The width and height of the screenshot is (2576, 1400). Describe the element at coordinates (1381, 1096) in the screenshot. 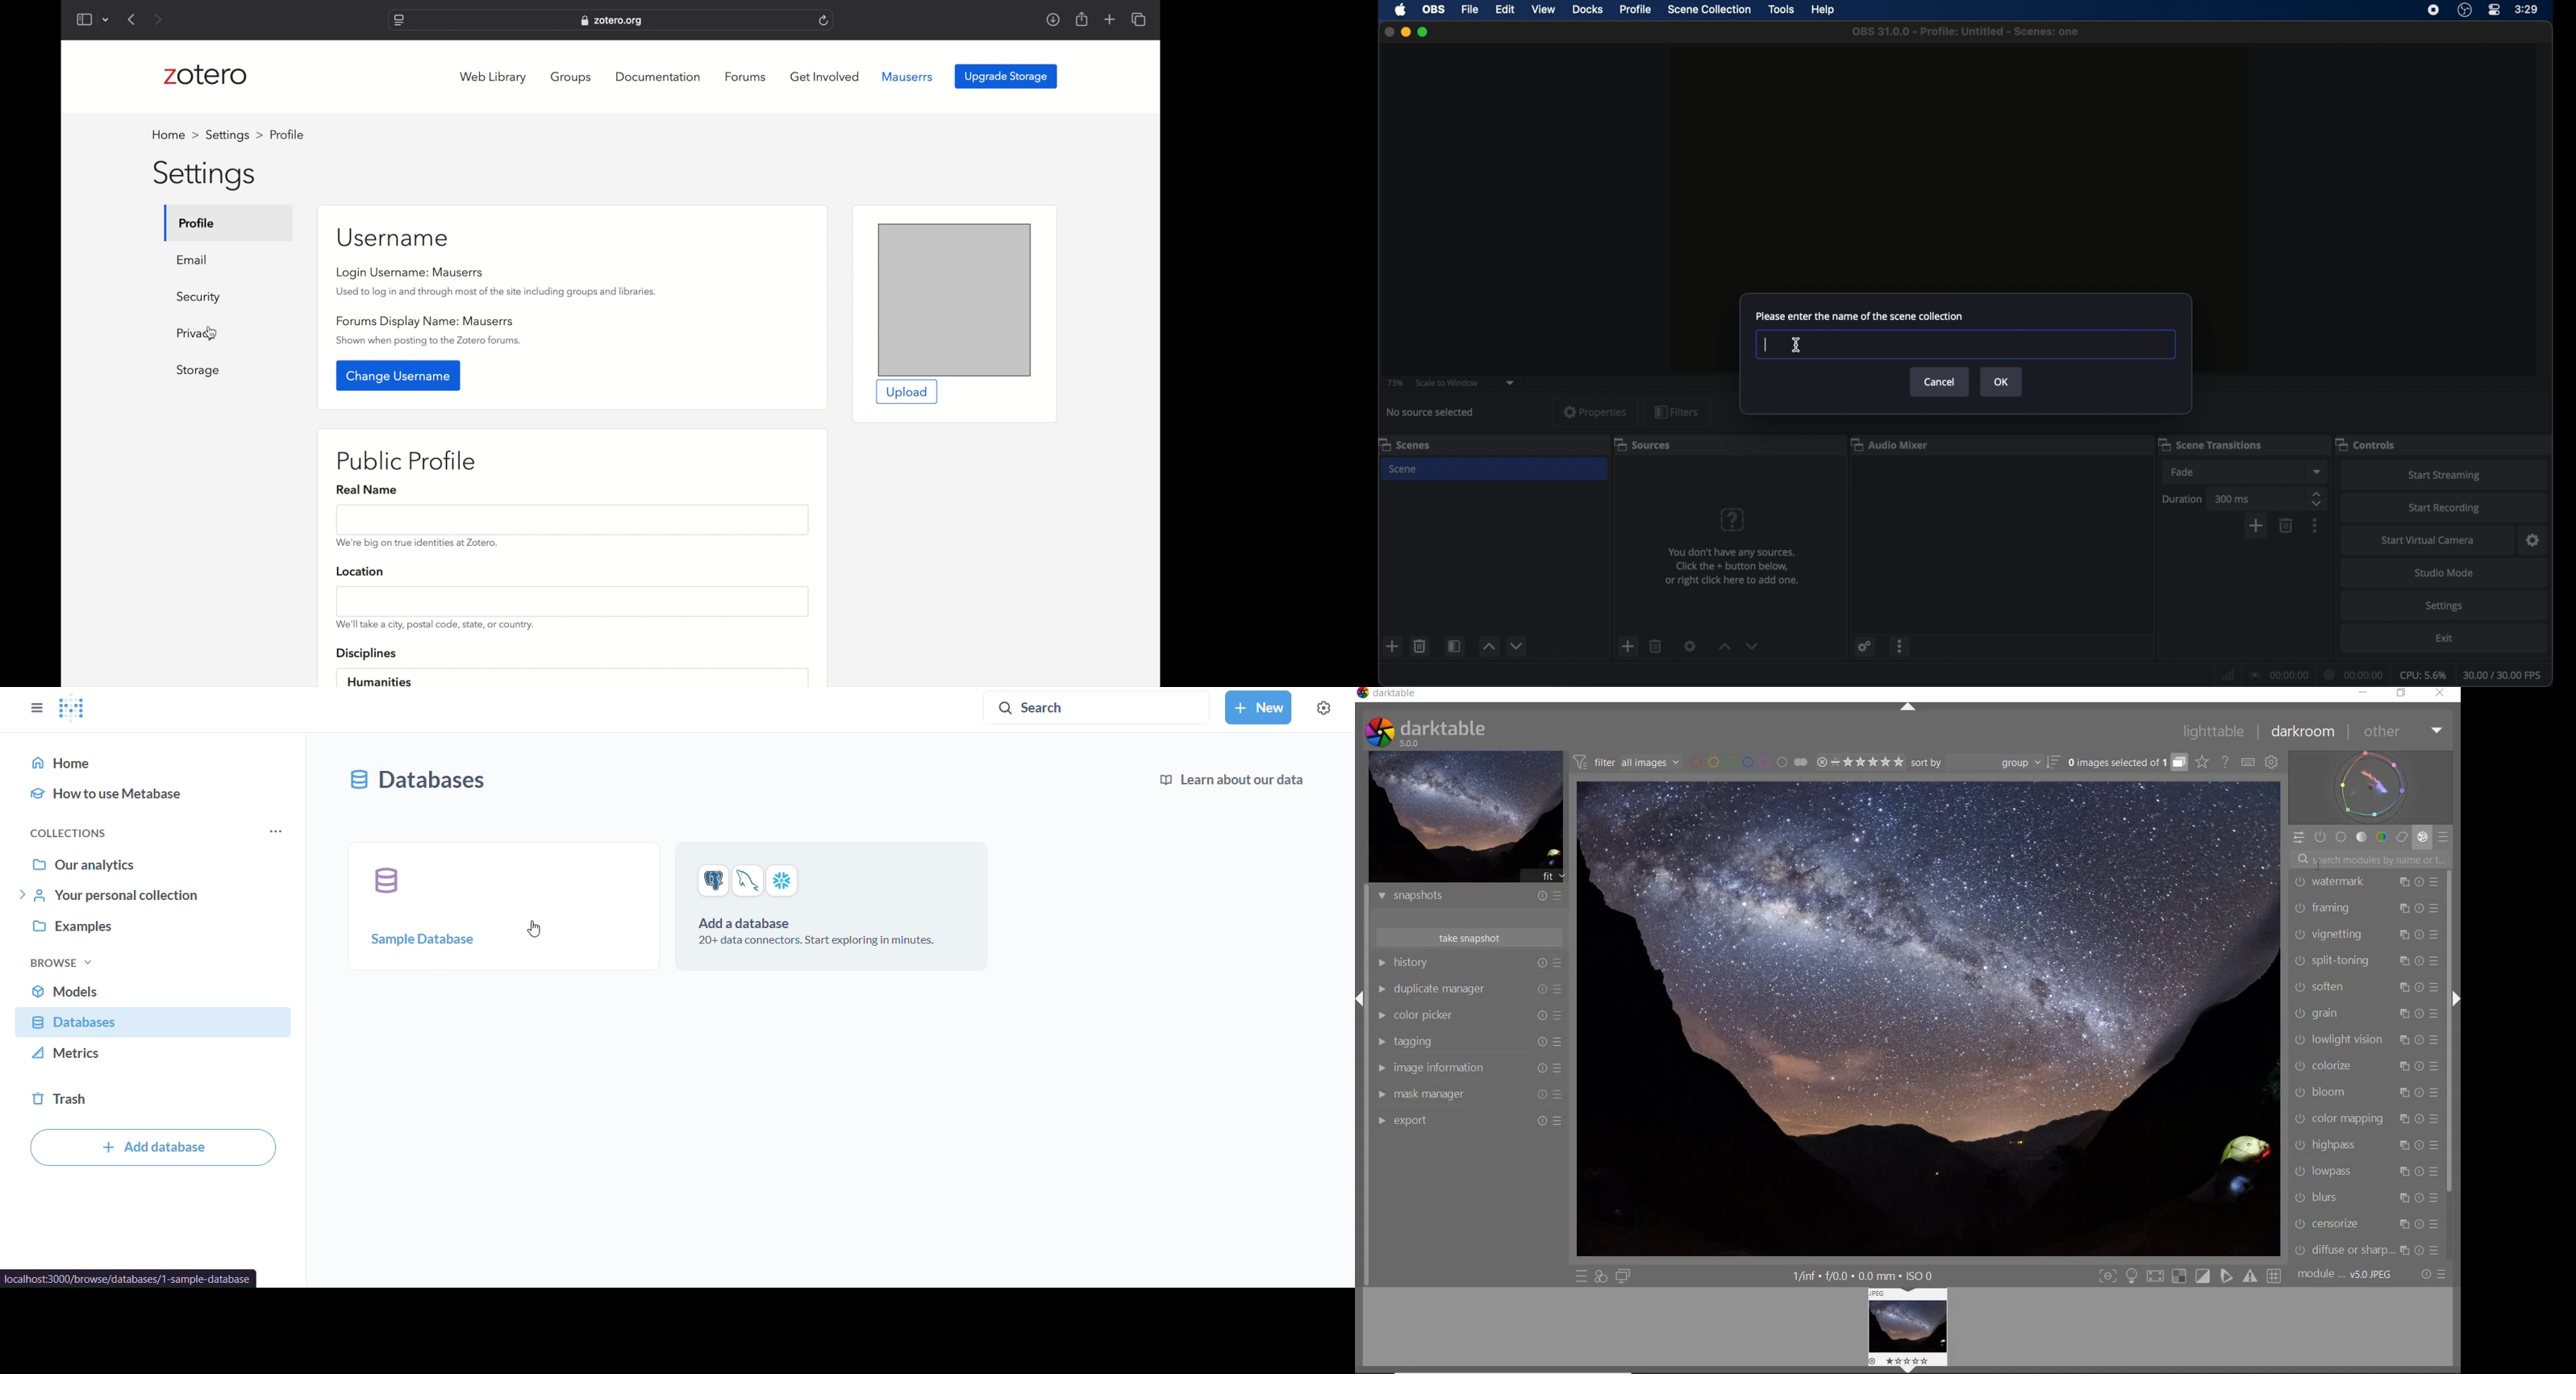

I see `MASK MANAGER` at that location.